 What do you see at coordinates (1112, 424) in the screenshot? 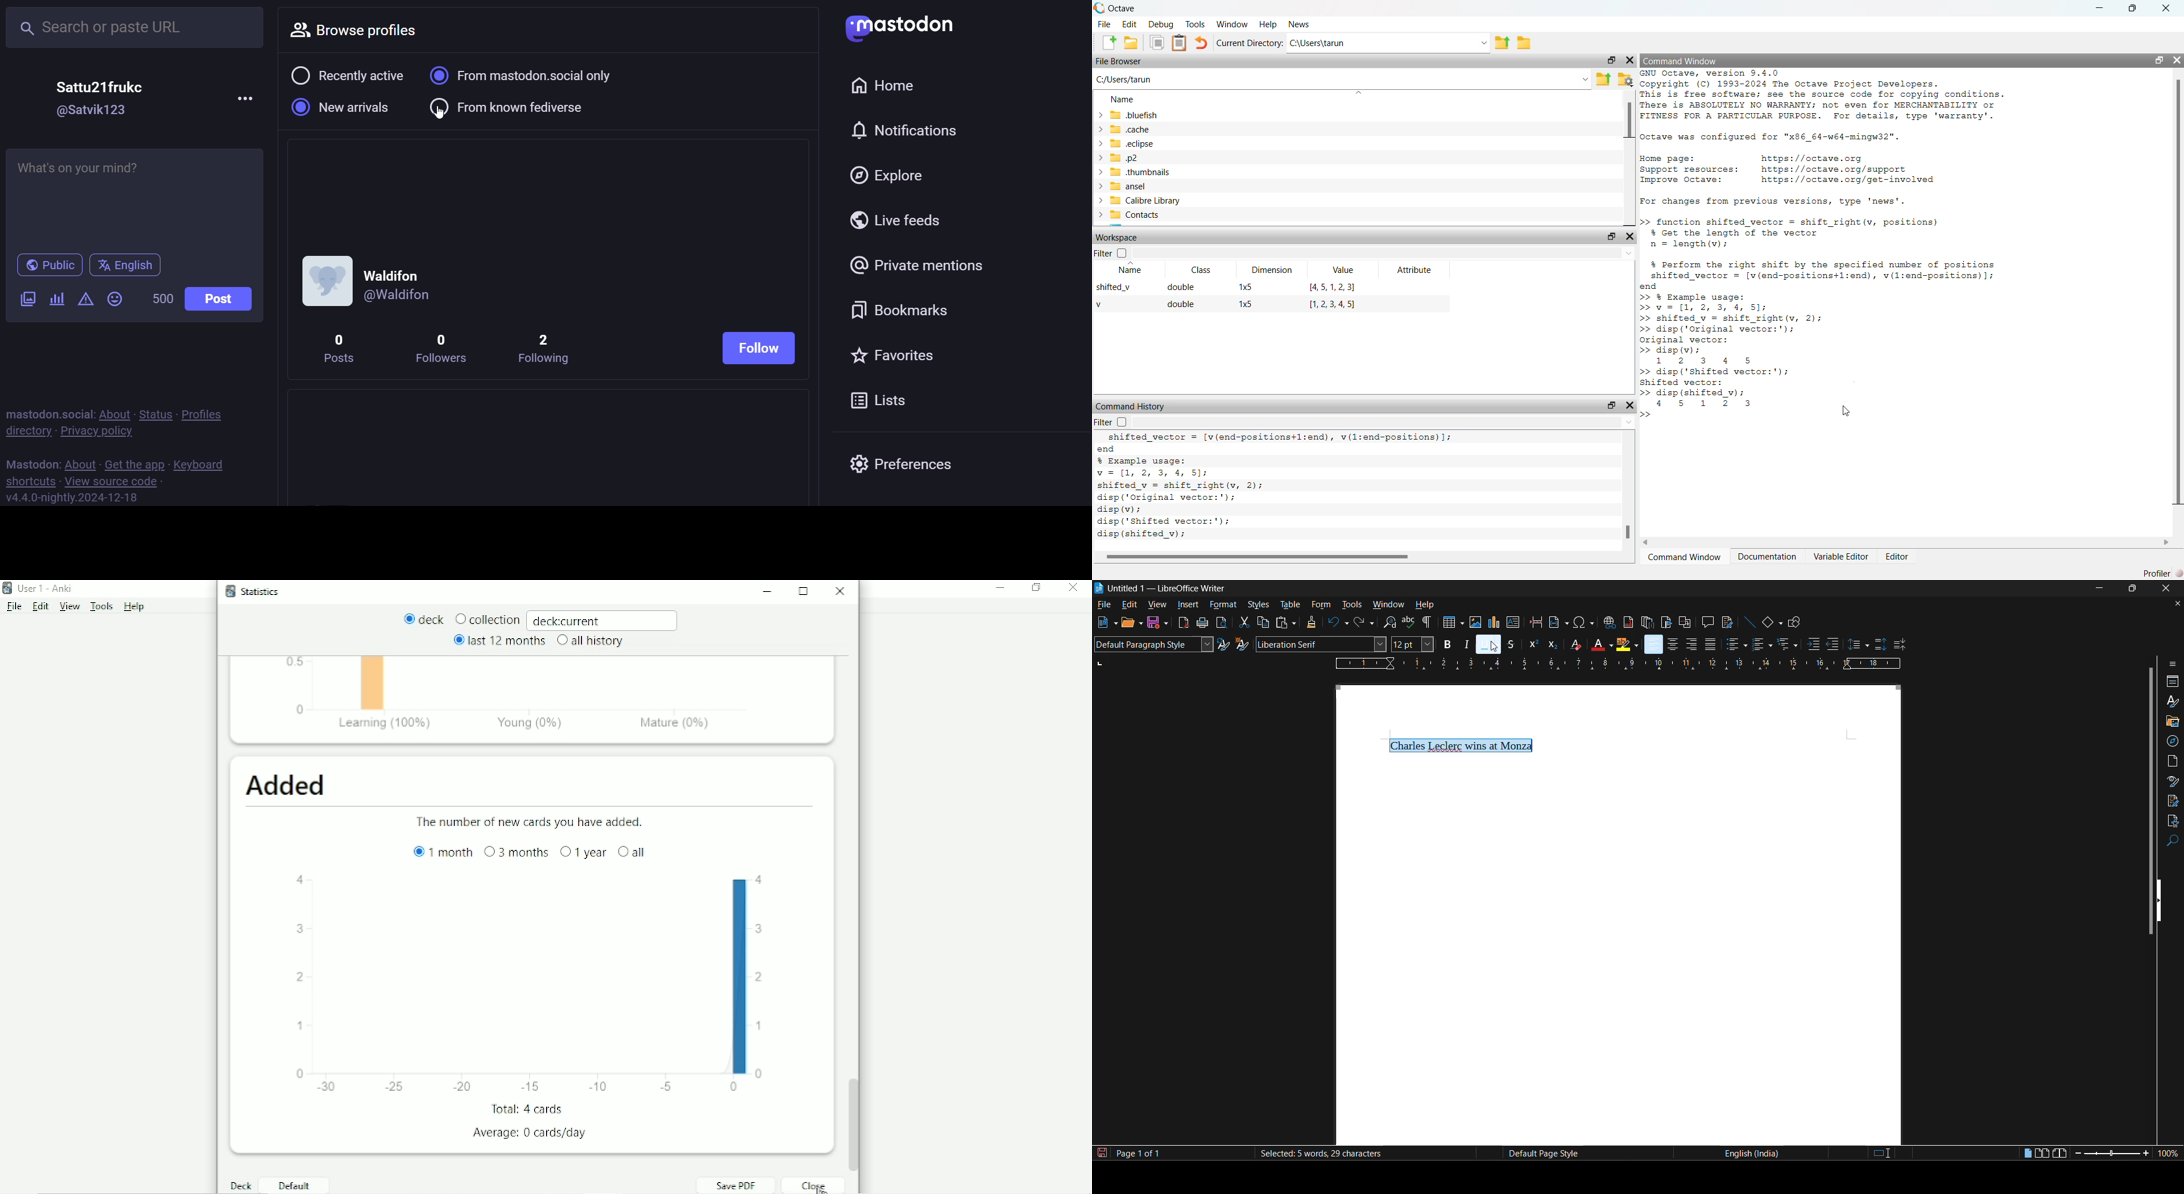
I see `filter` at bounding box center [1112, 424].